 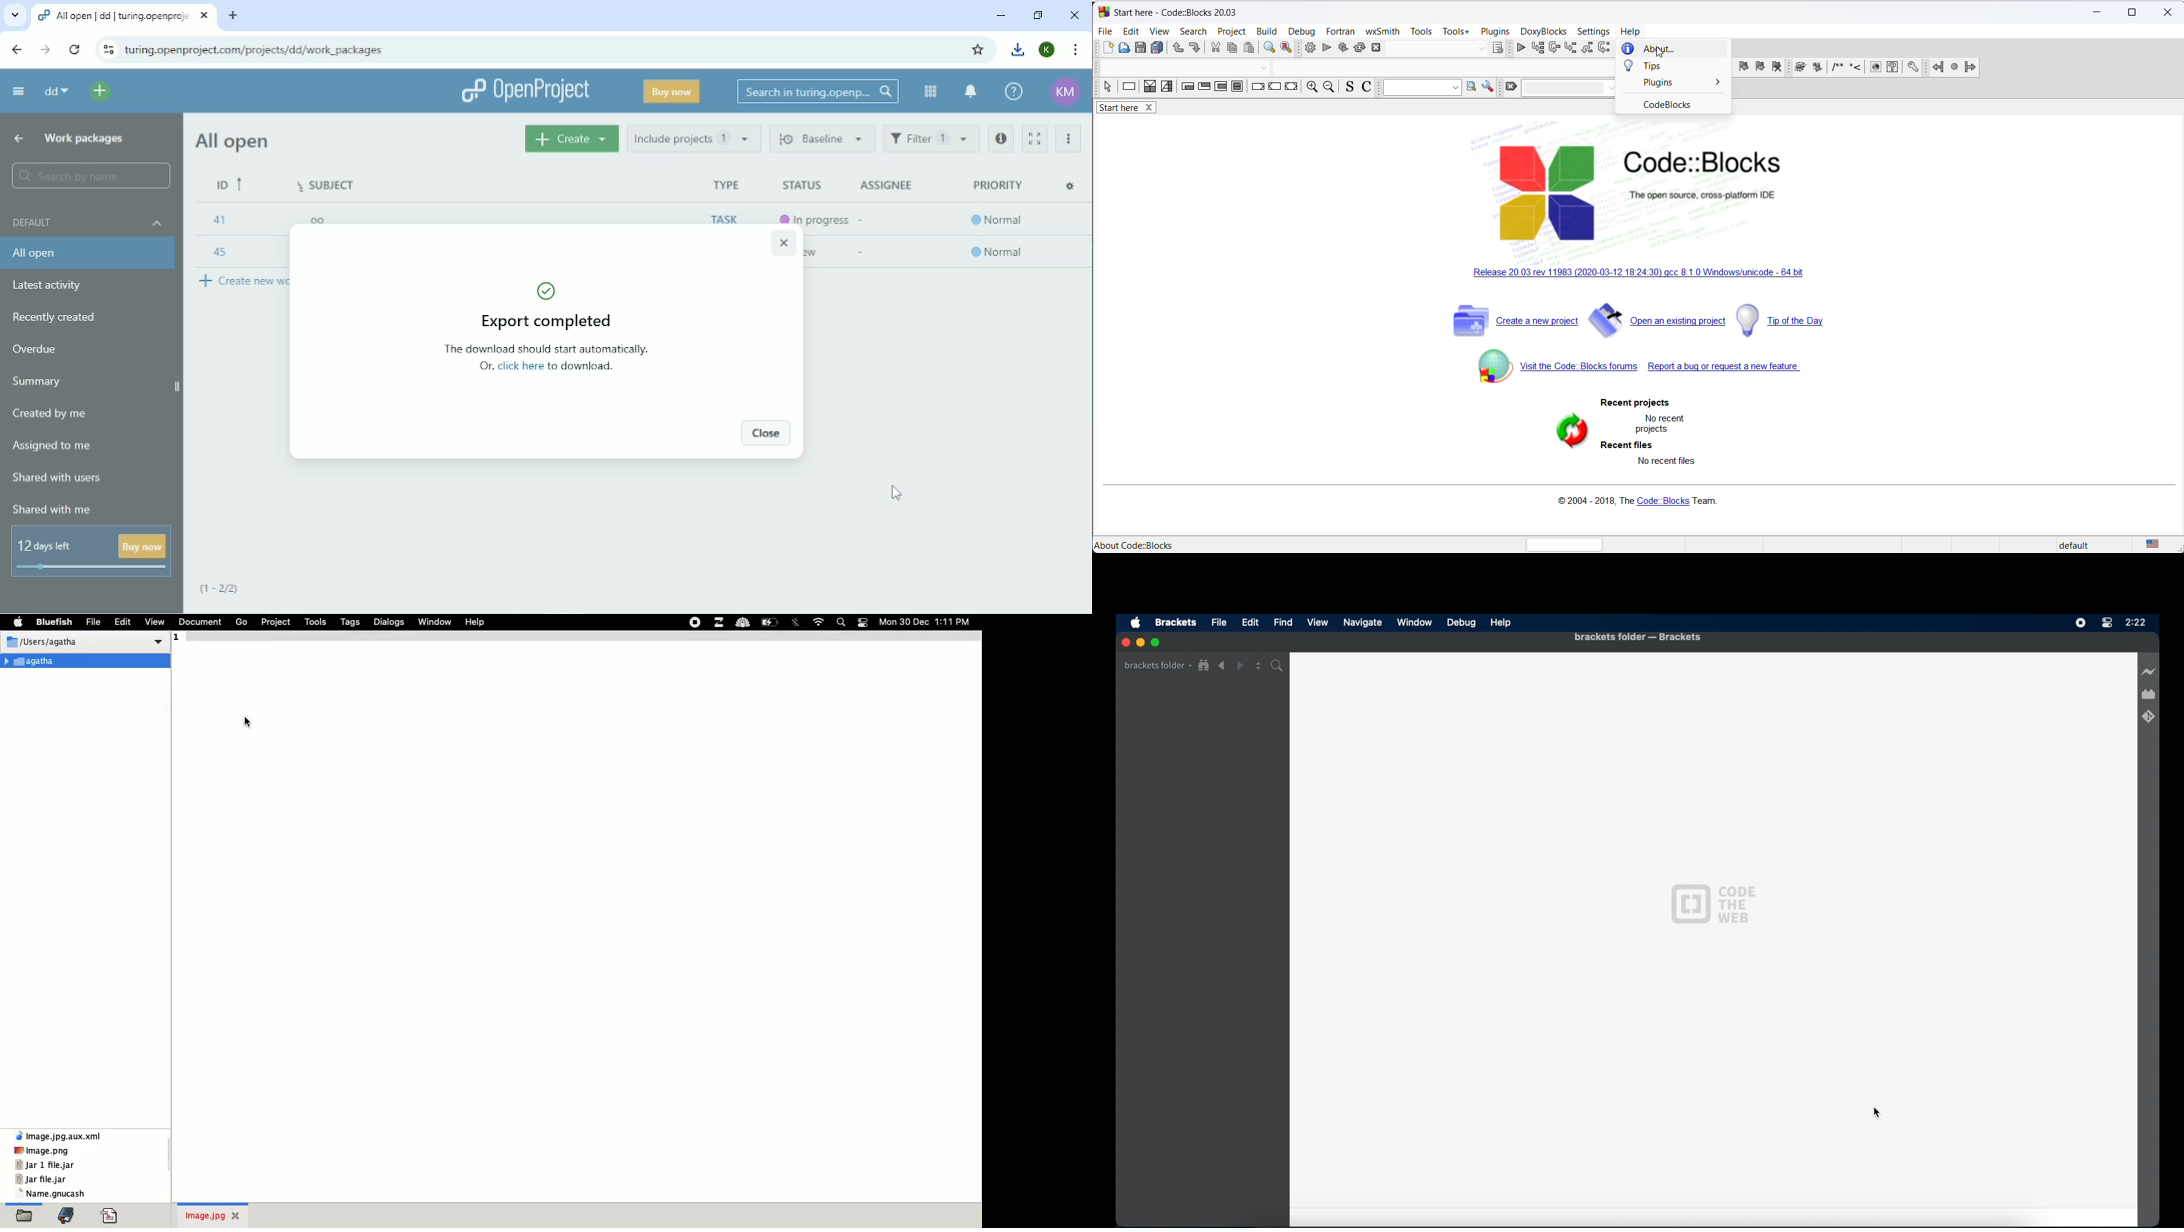 What do you see at coordinates (45, 1165) in the screenshot?
I see `jar 1 file.jar` at bounding box center [45, 1165].